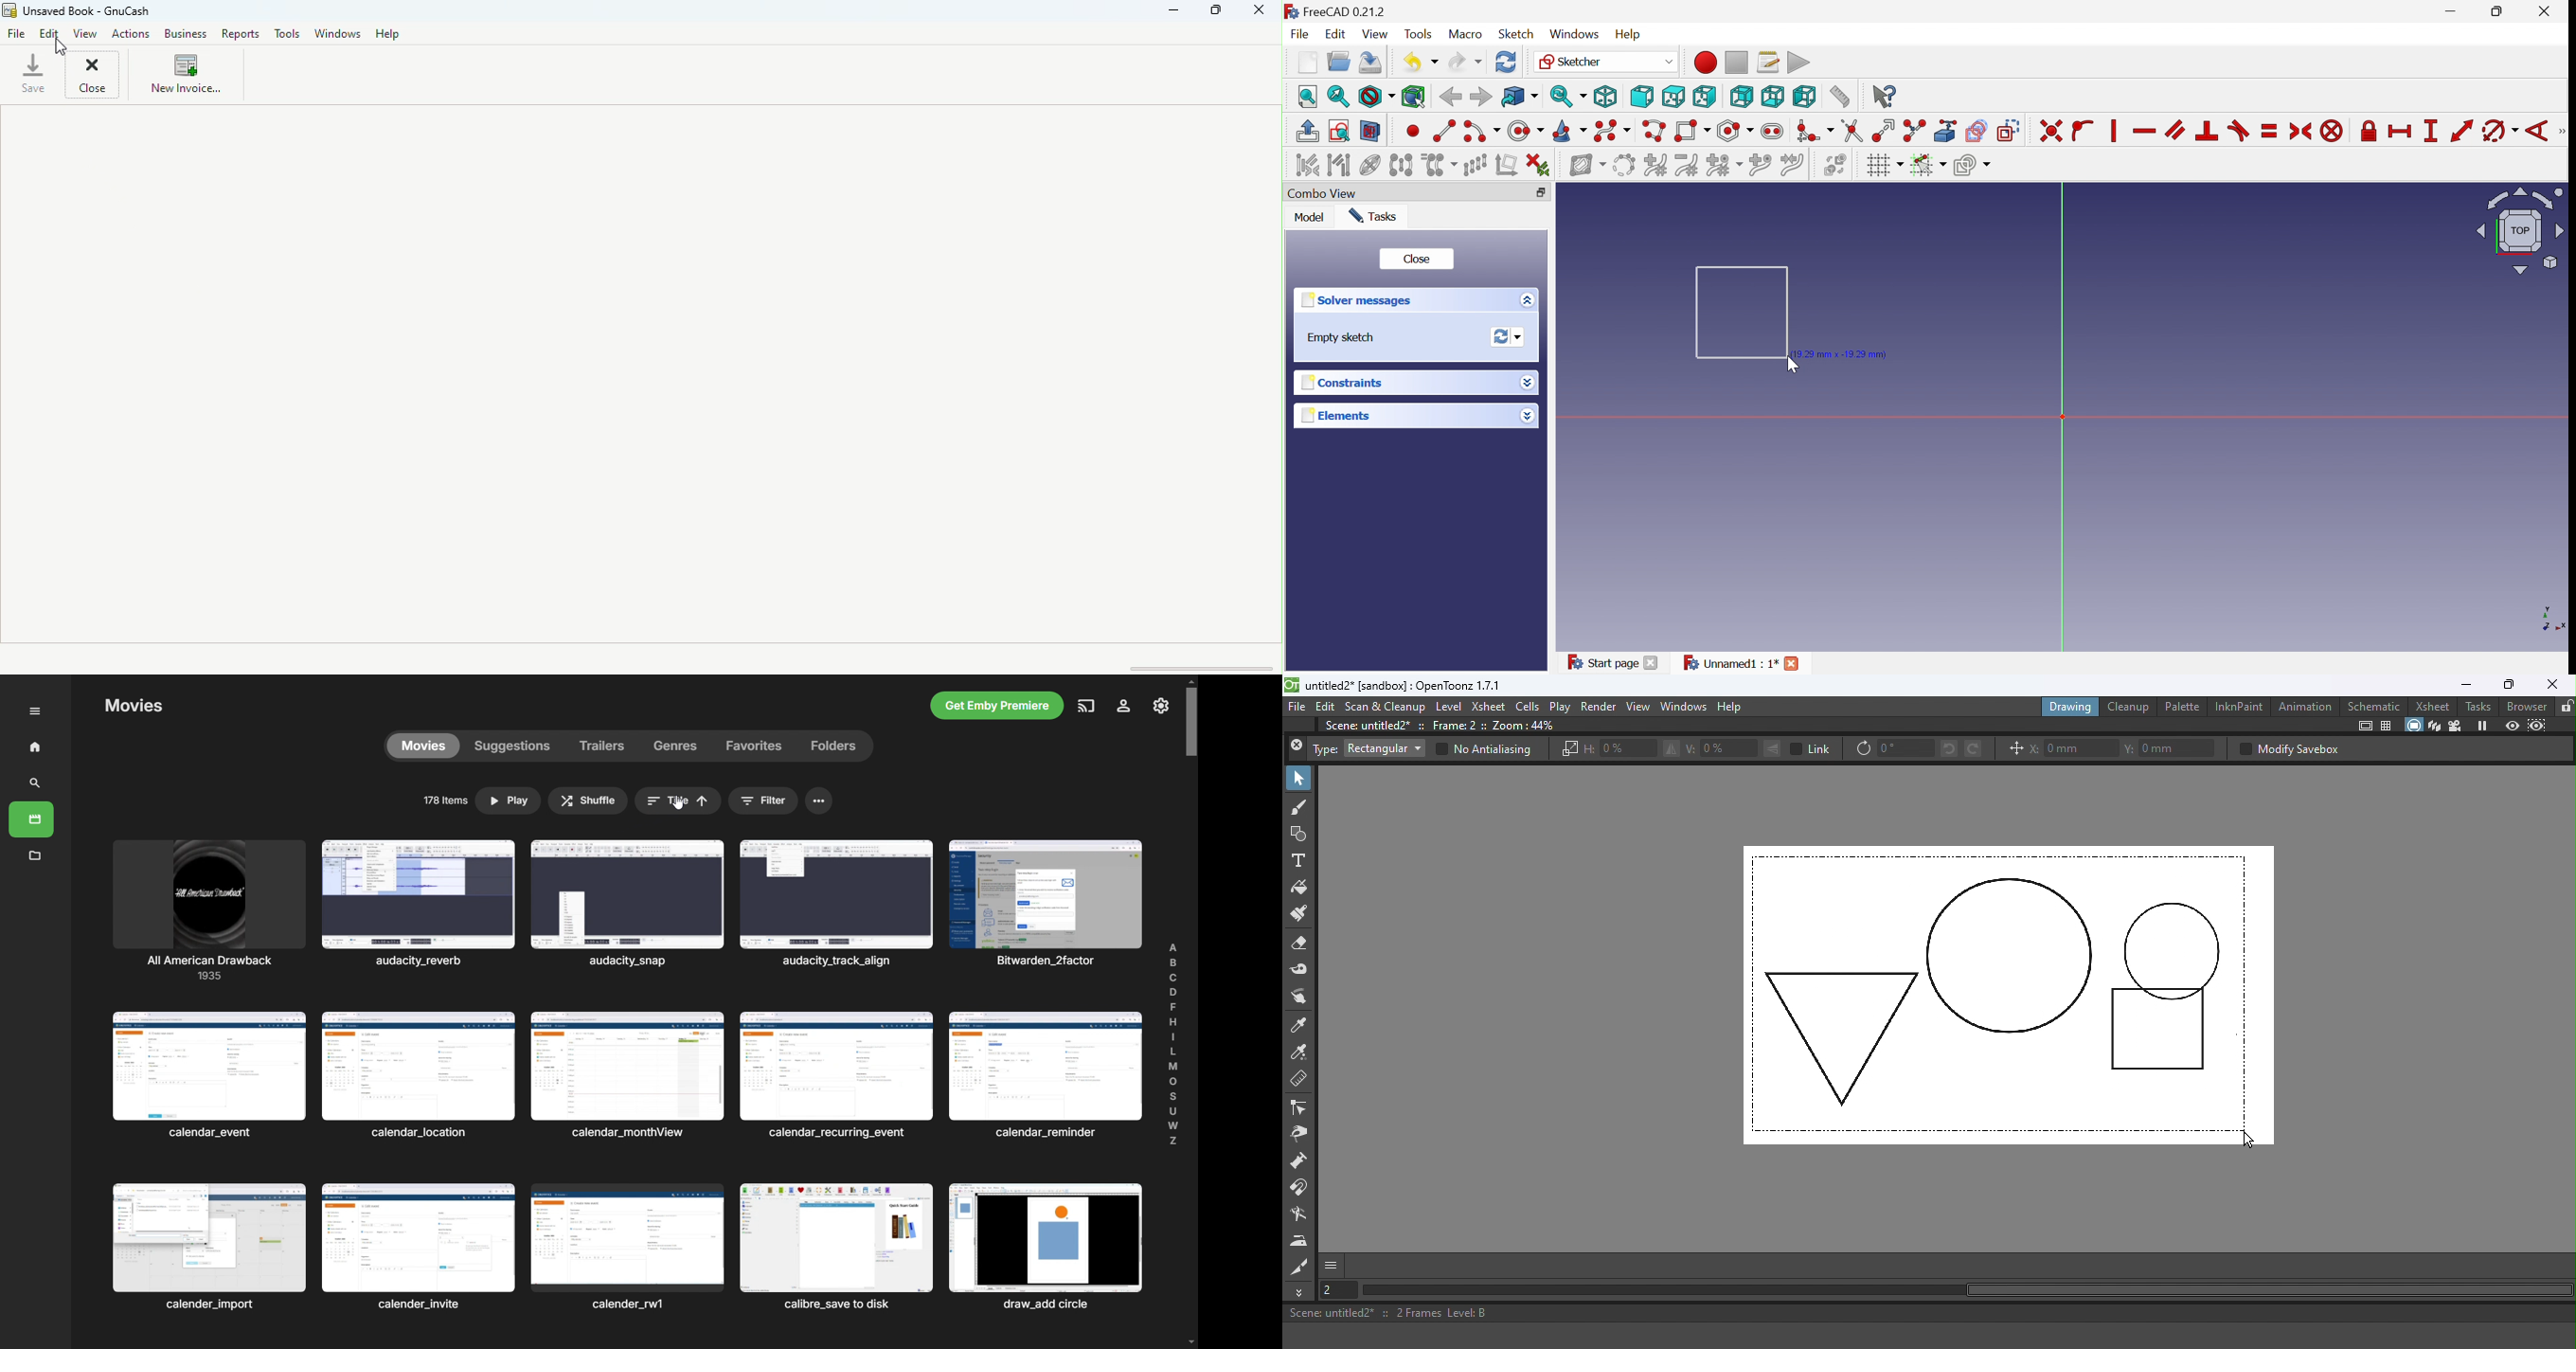  I want to click on Safe area, so click(2364, 726).